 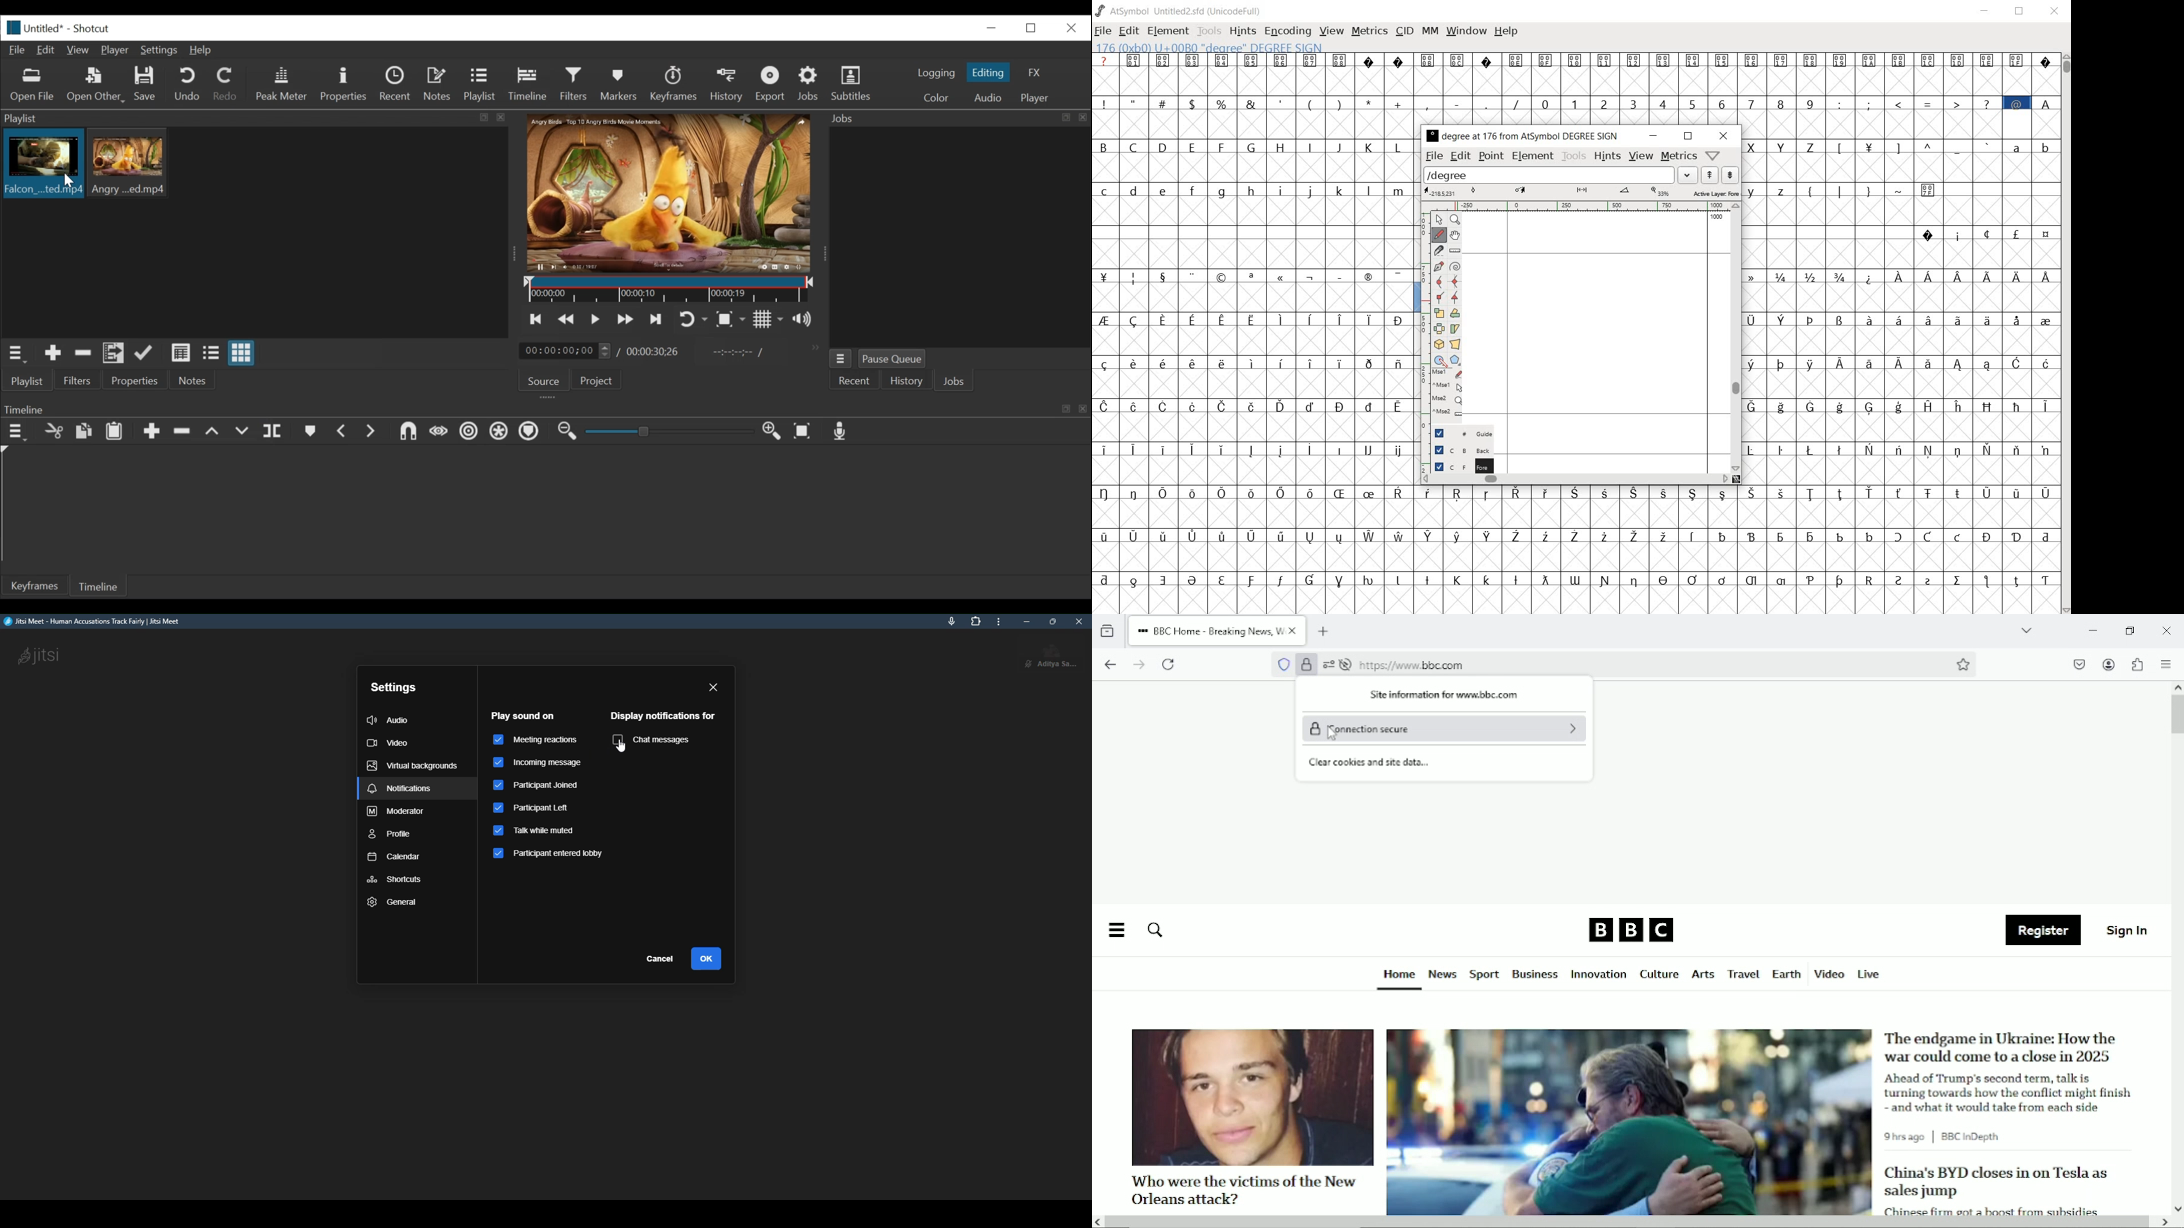 What do you see at coordinates (1254, 169) in the screenshot?
I see `empty glyph slots` at bounding box center [1254, 169].